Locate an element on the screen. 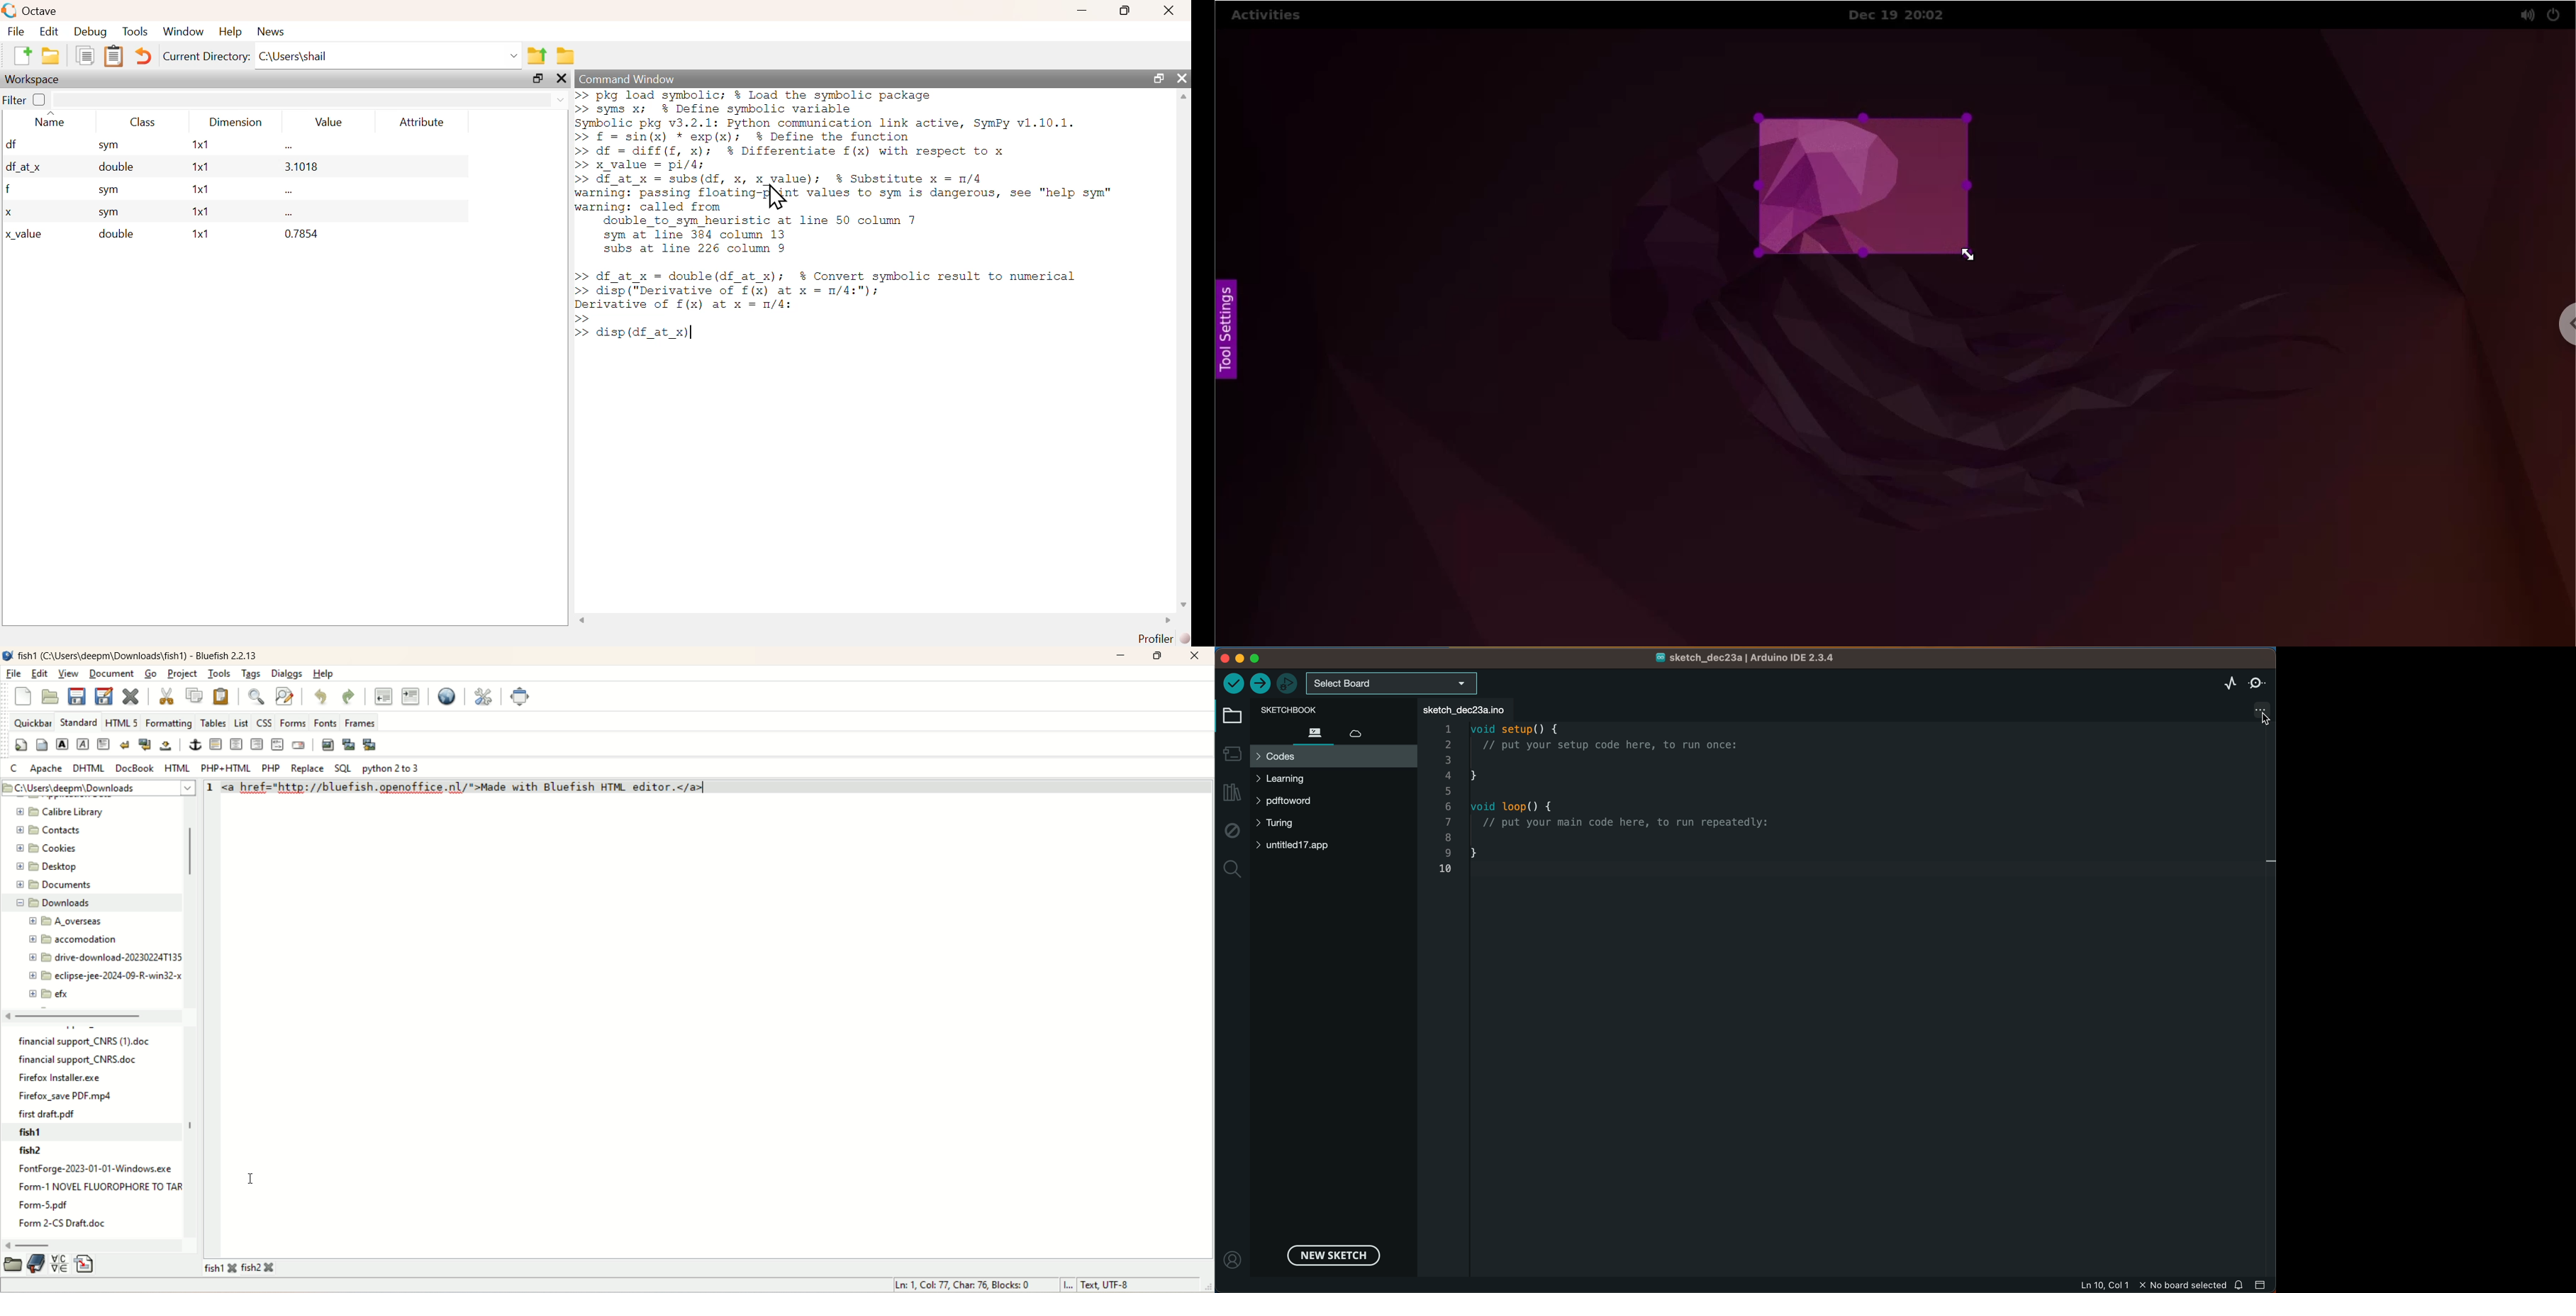  text is located at coordinates (86, 1077).